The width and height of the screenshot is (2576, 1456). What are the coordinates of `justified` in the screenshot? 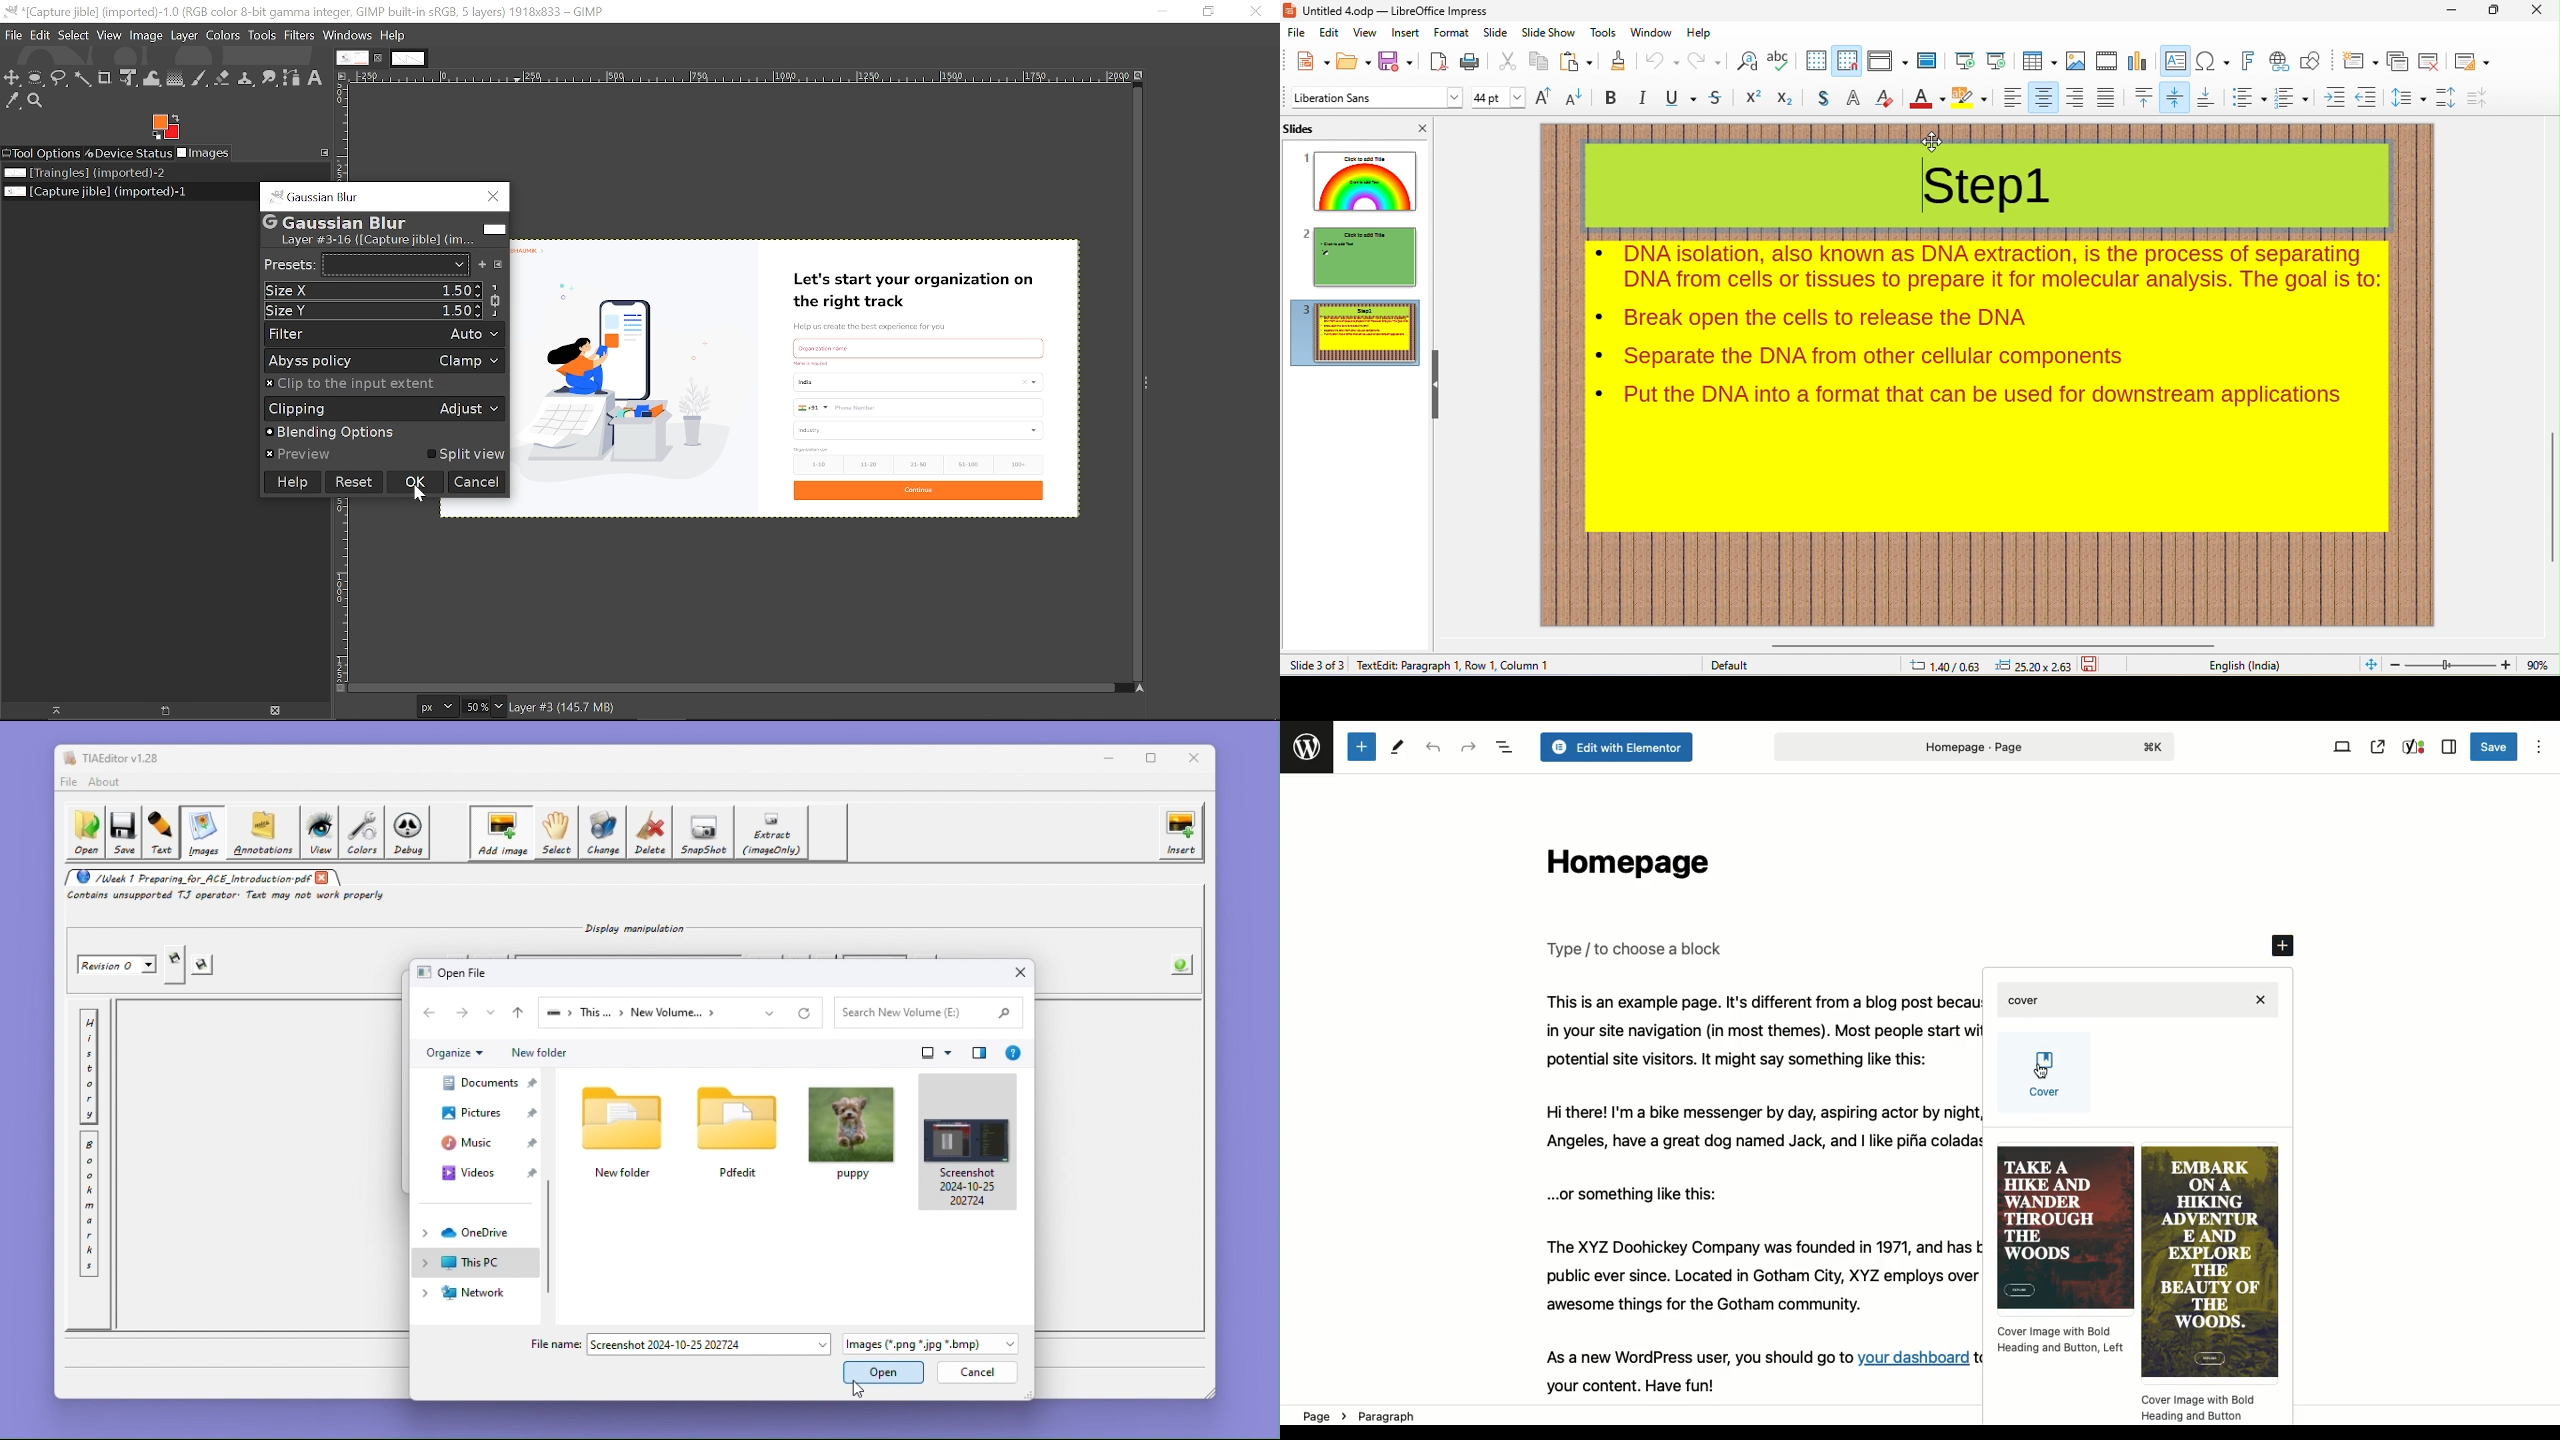 It's located at (2106, 97).